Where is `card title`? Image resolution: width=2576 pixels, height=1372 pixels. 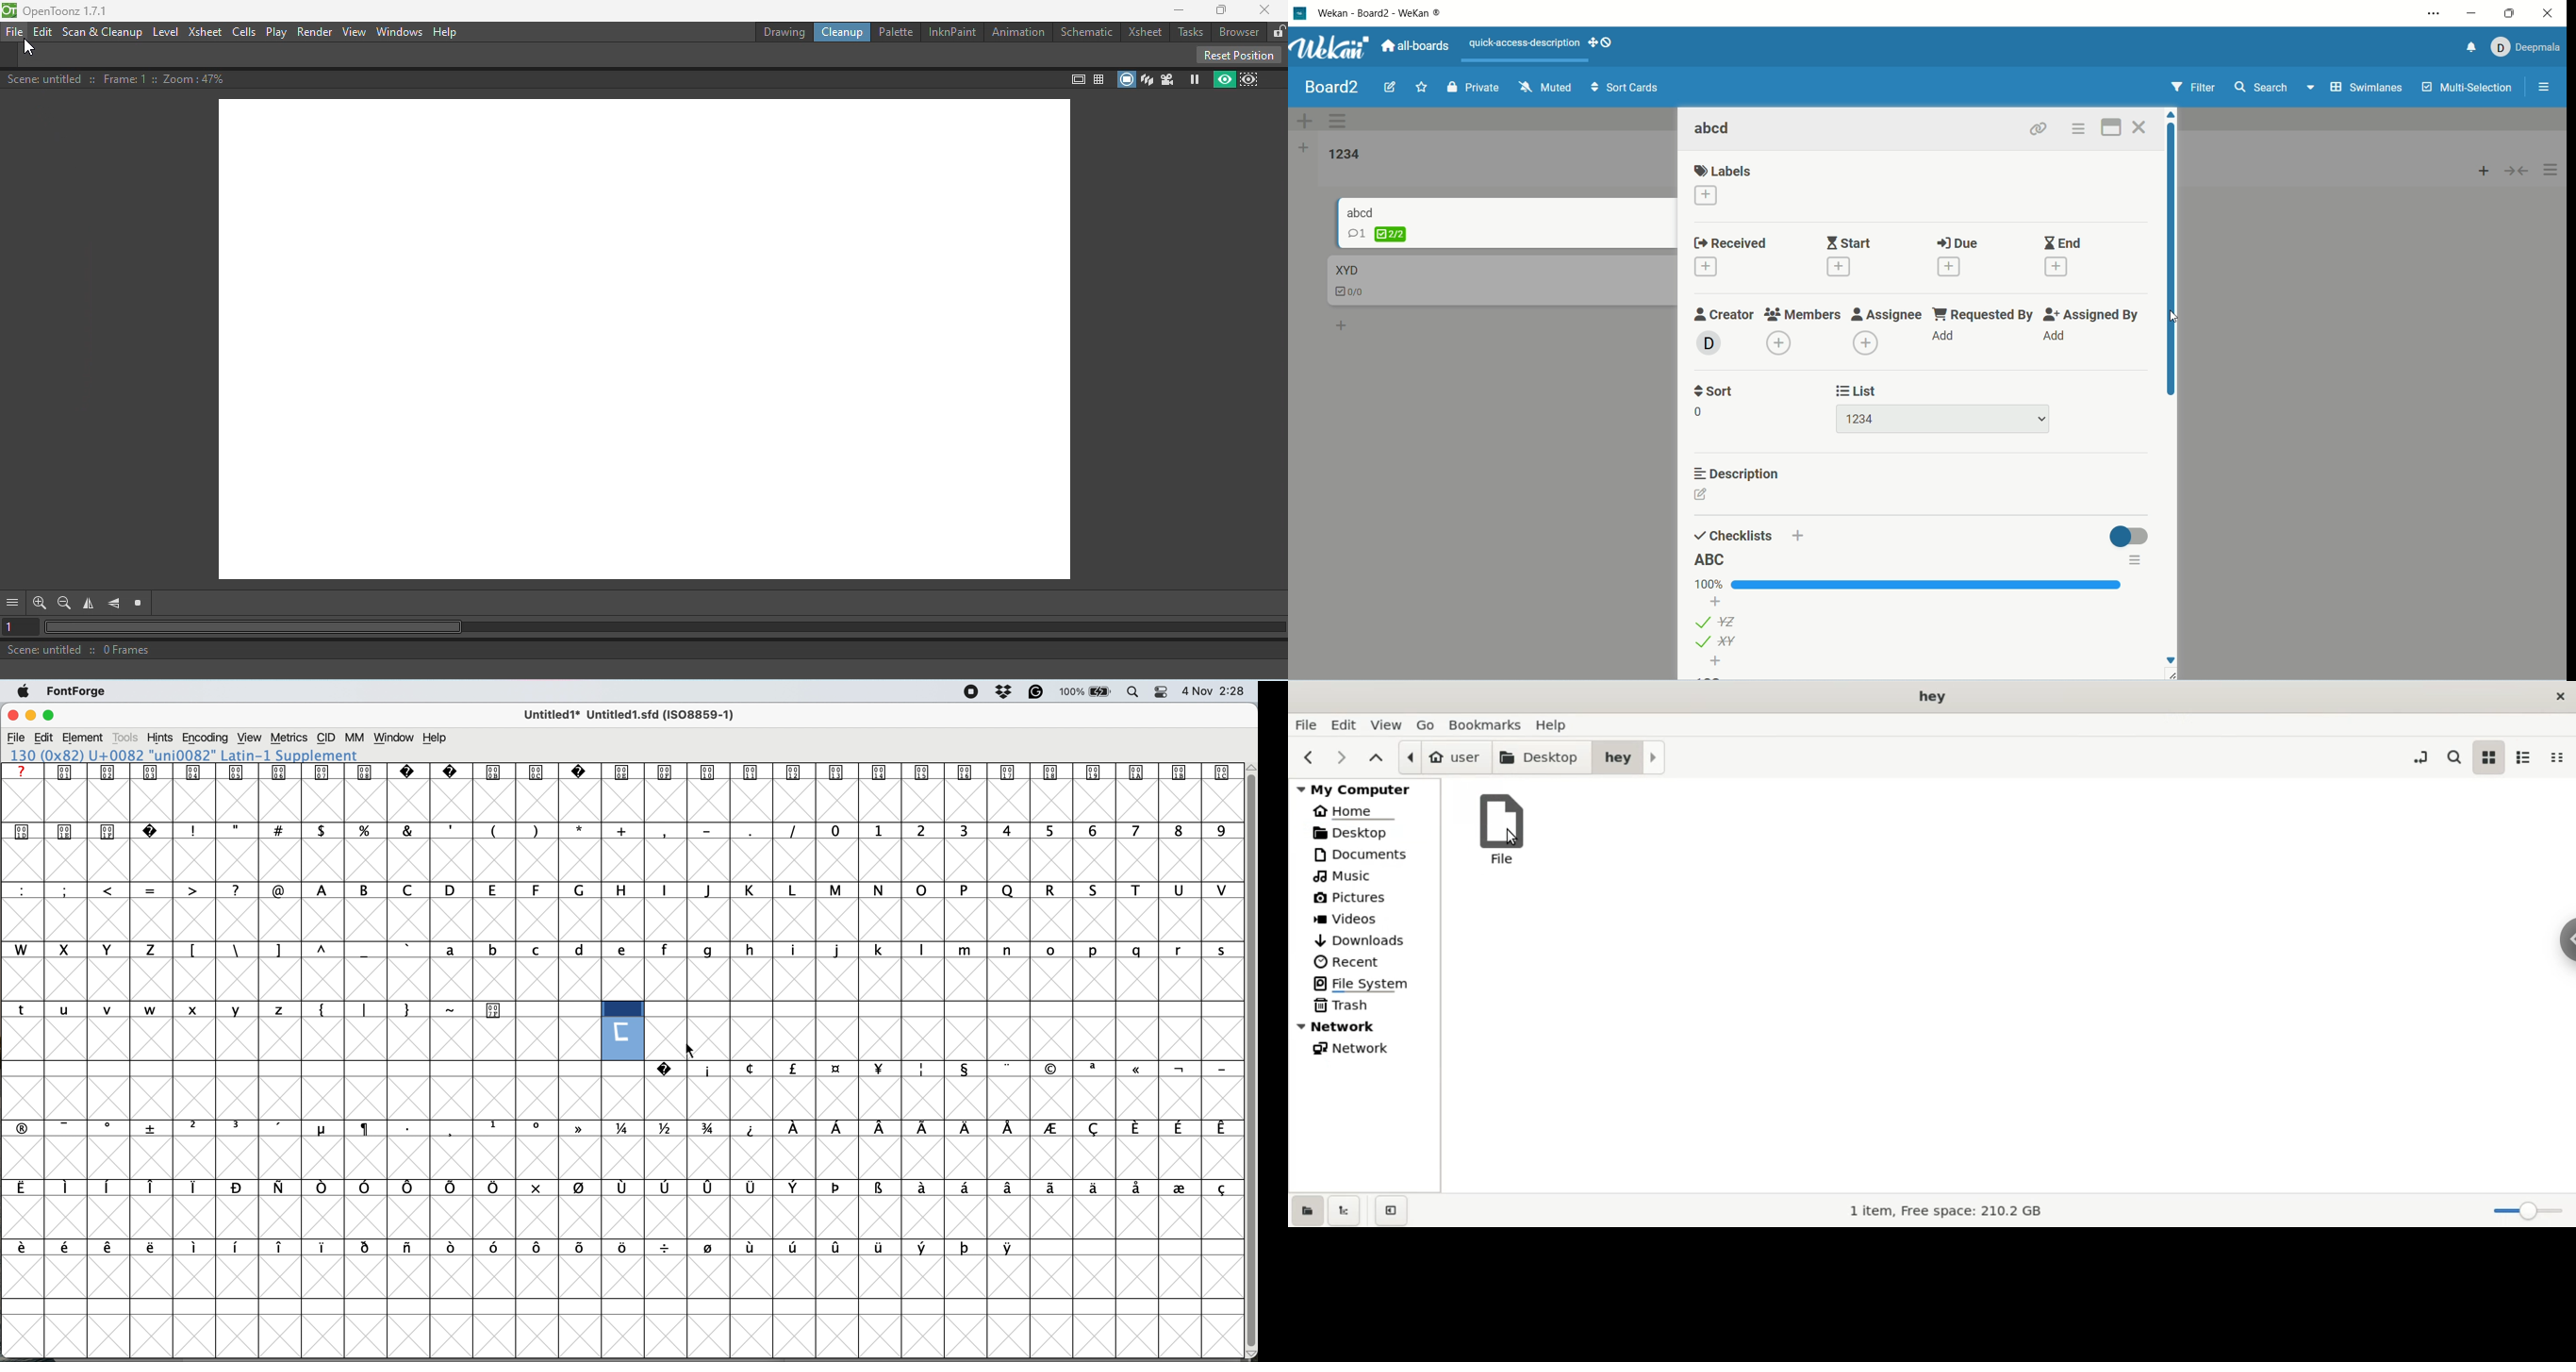
card title is located at coordinates (1361, 212).